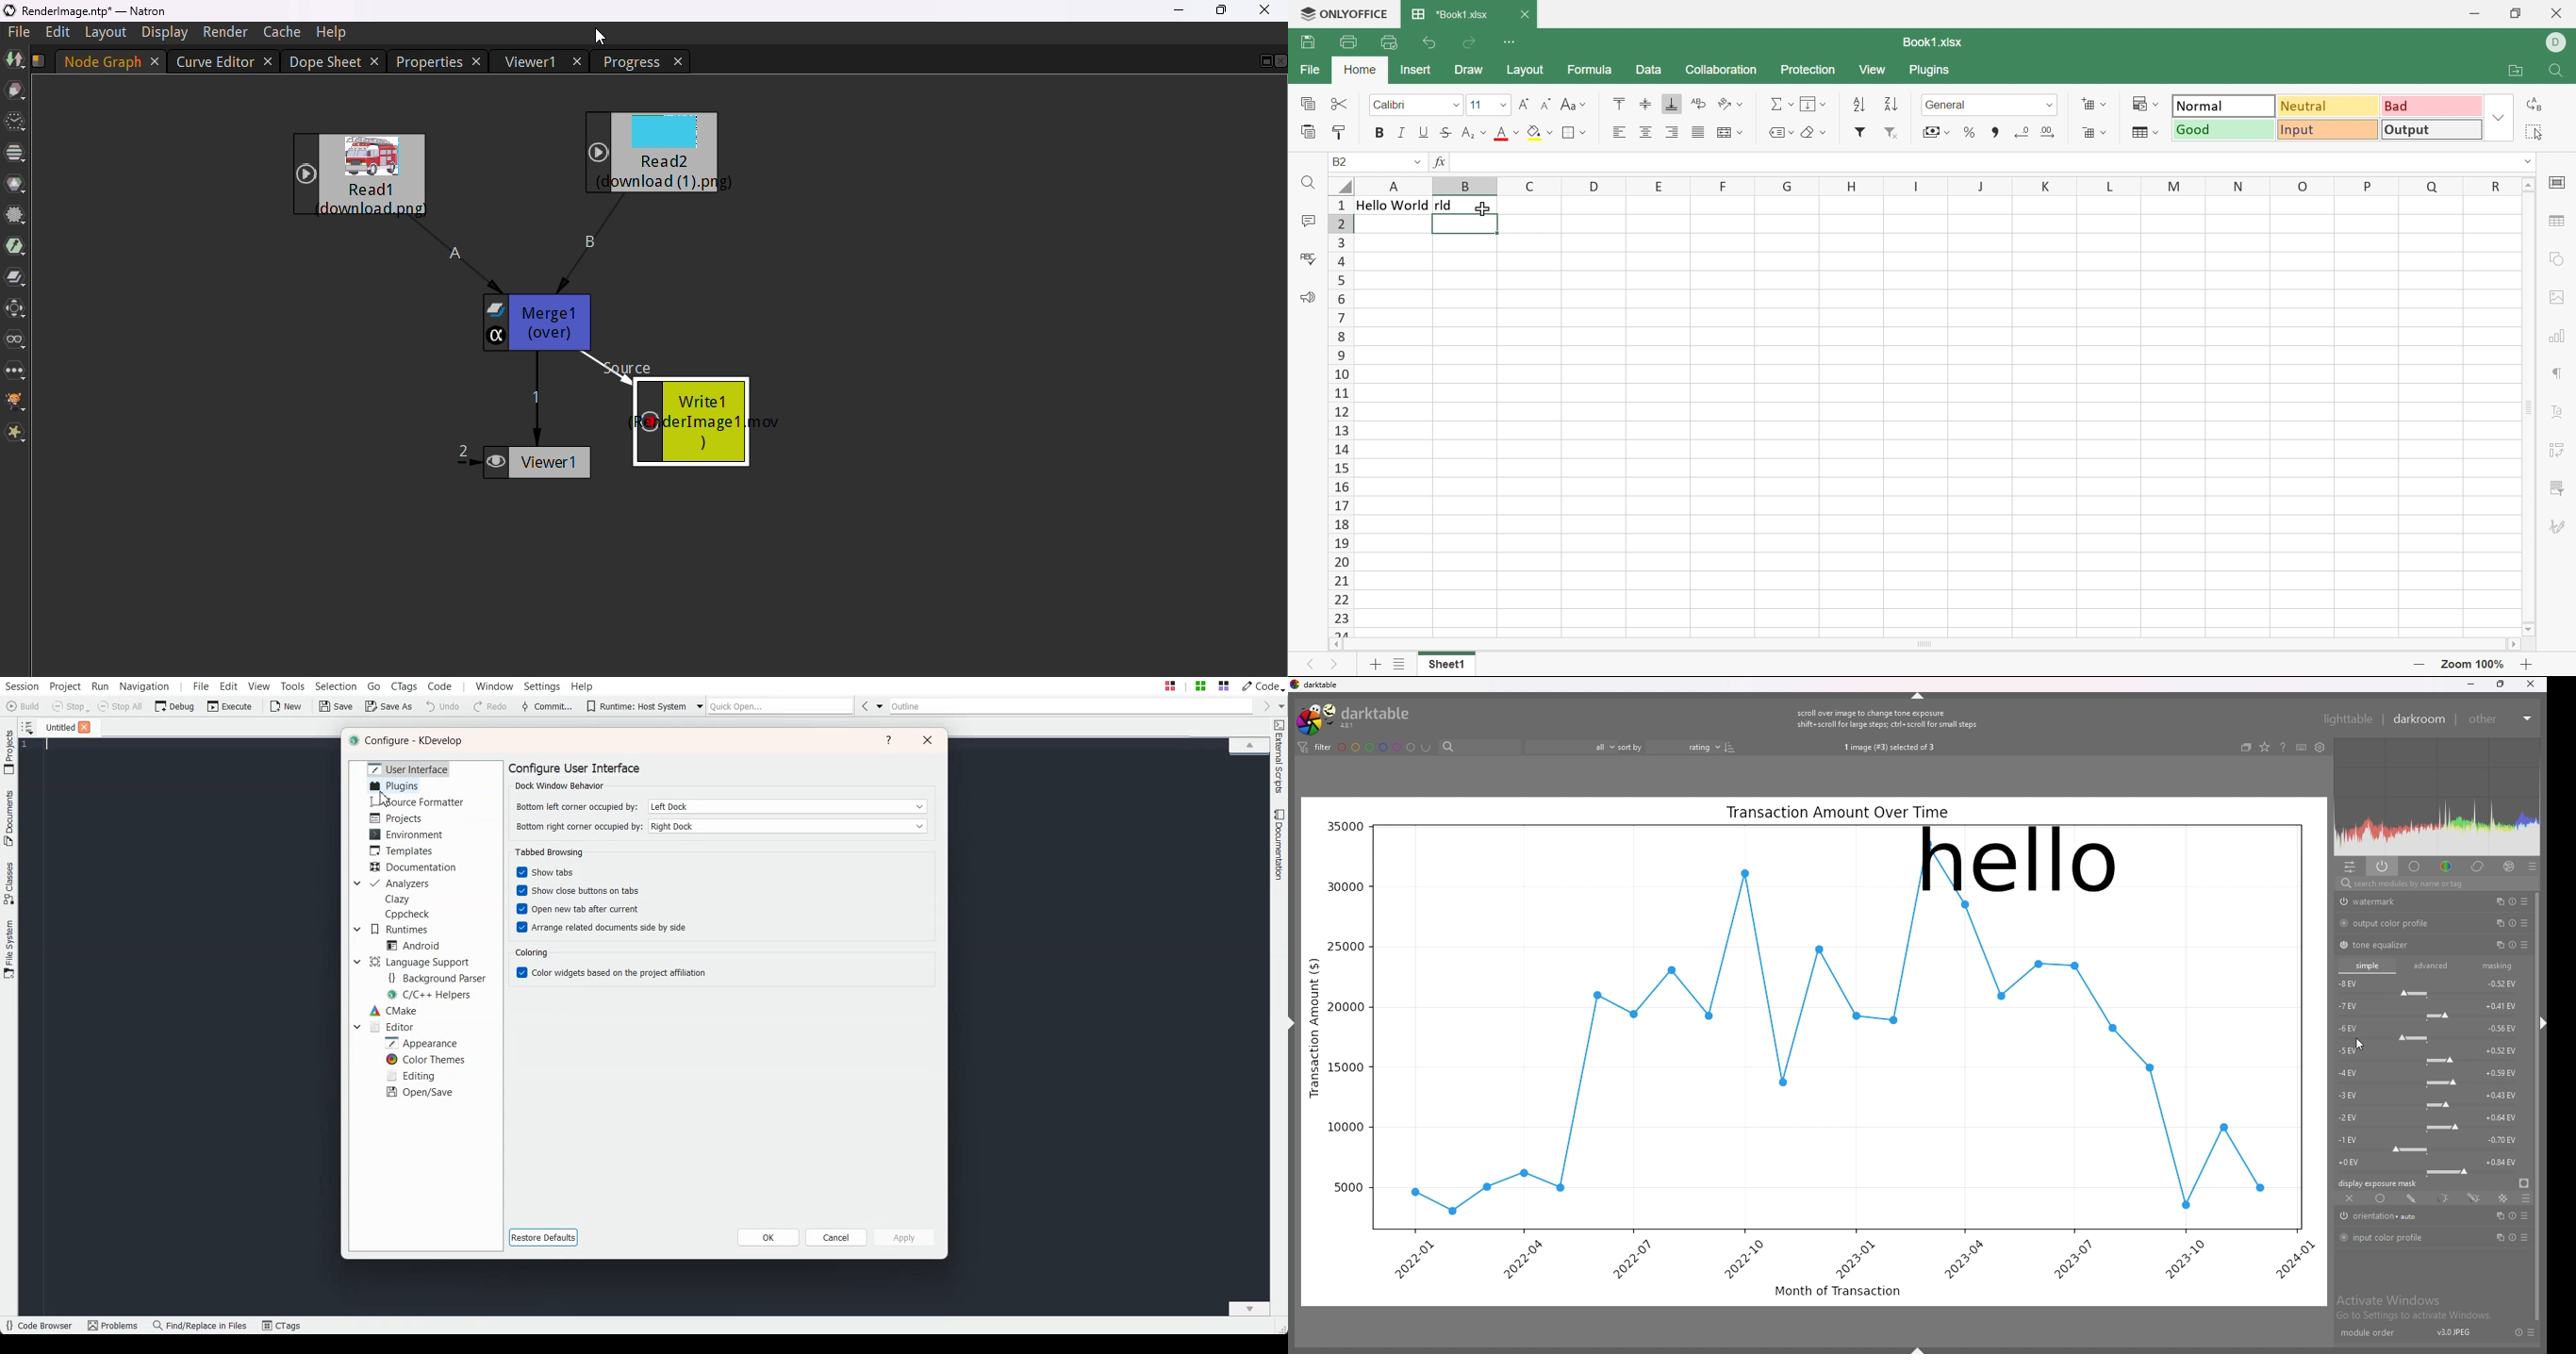 The height and width of the screenshot is (1372, 2576). What do you see at coordinates (2416, 1317) in the screenshot?
I see `Go to Settings to activate Windows.` at bounding box center [2416, 1317].